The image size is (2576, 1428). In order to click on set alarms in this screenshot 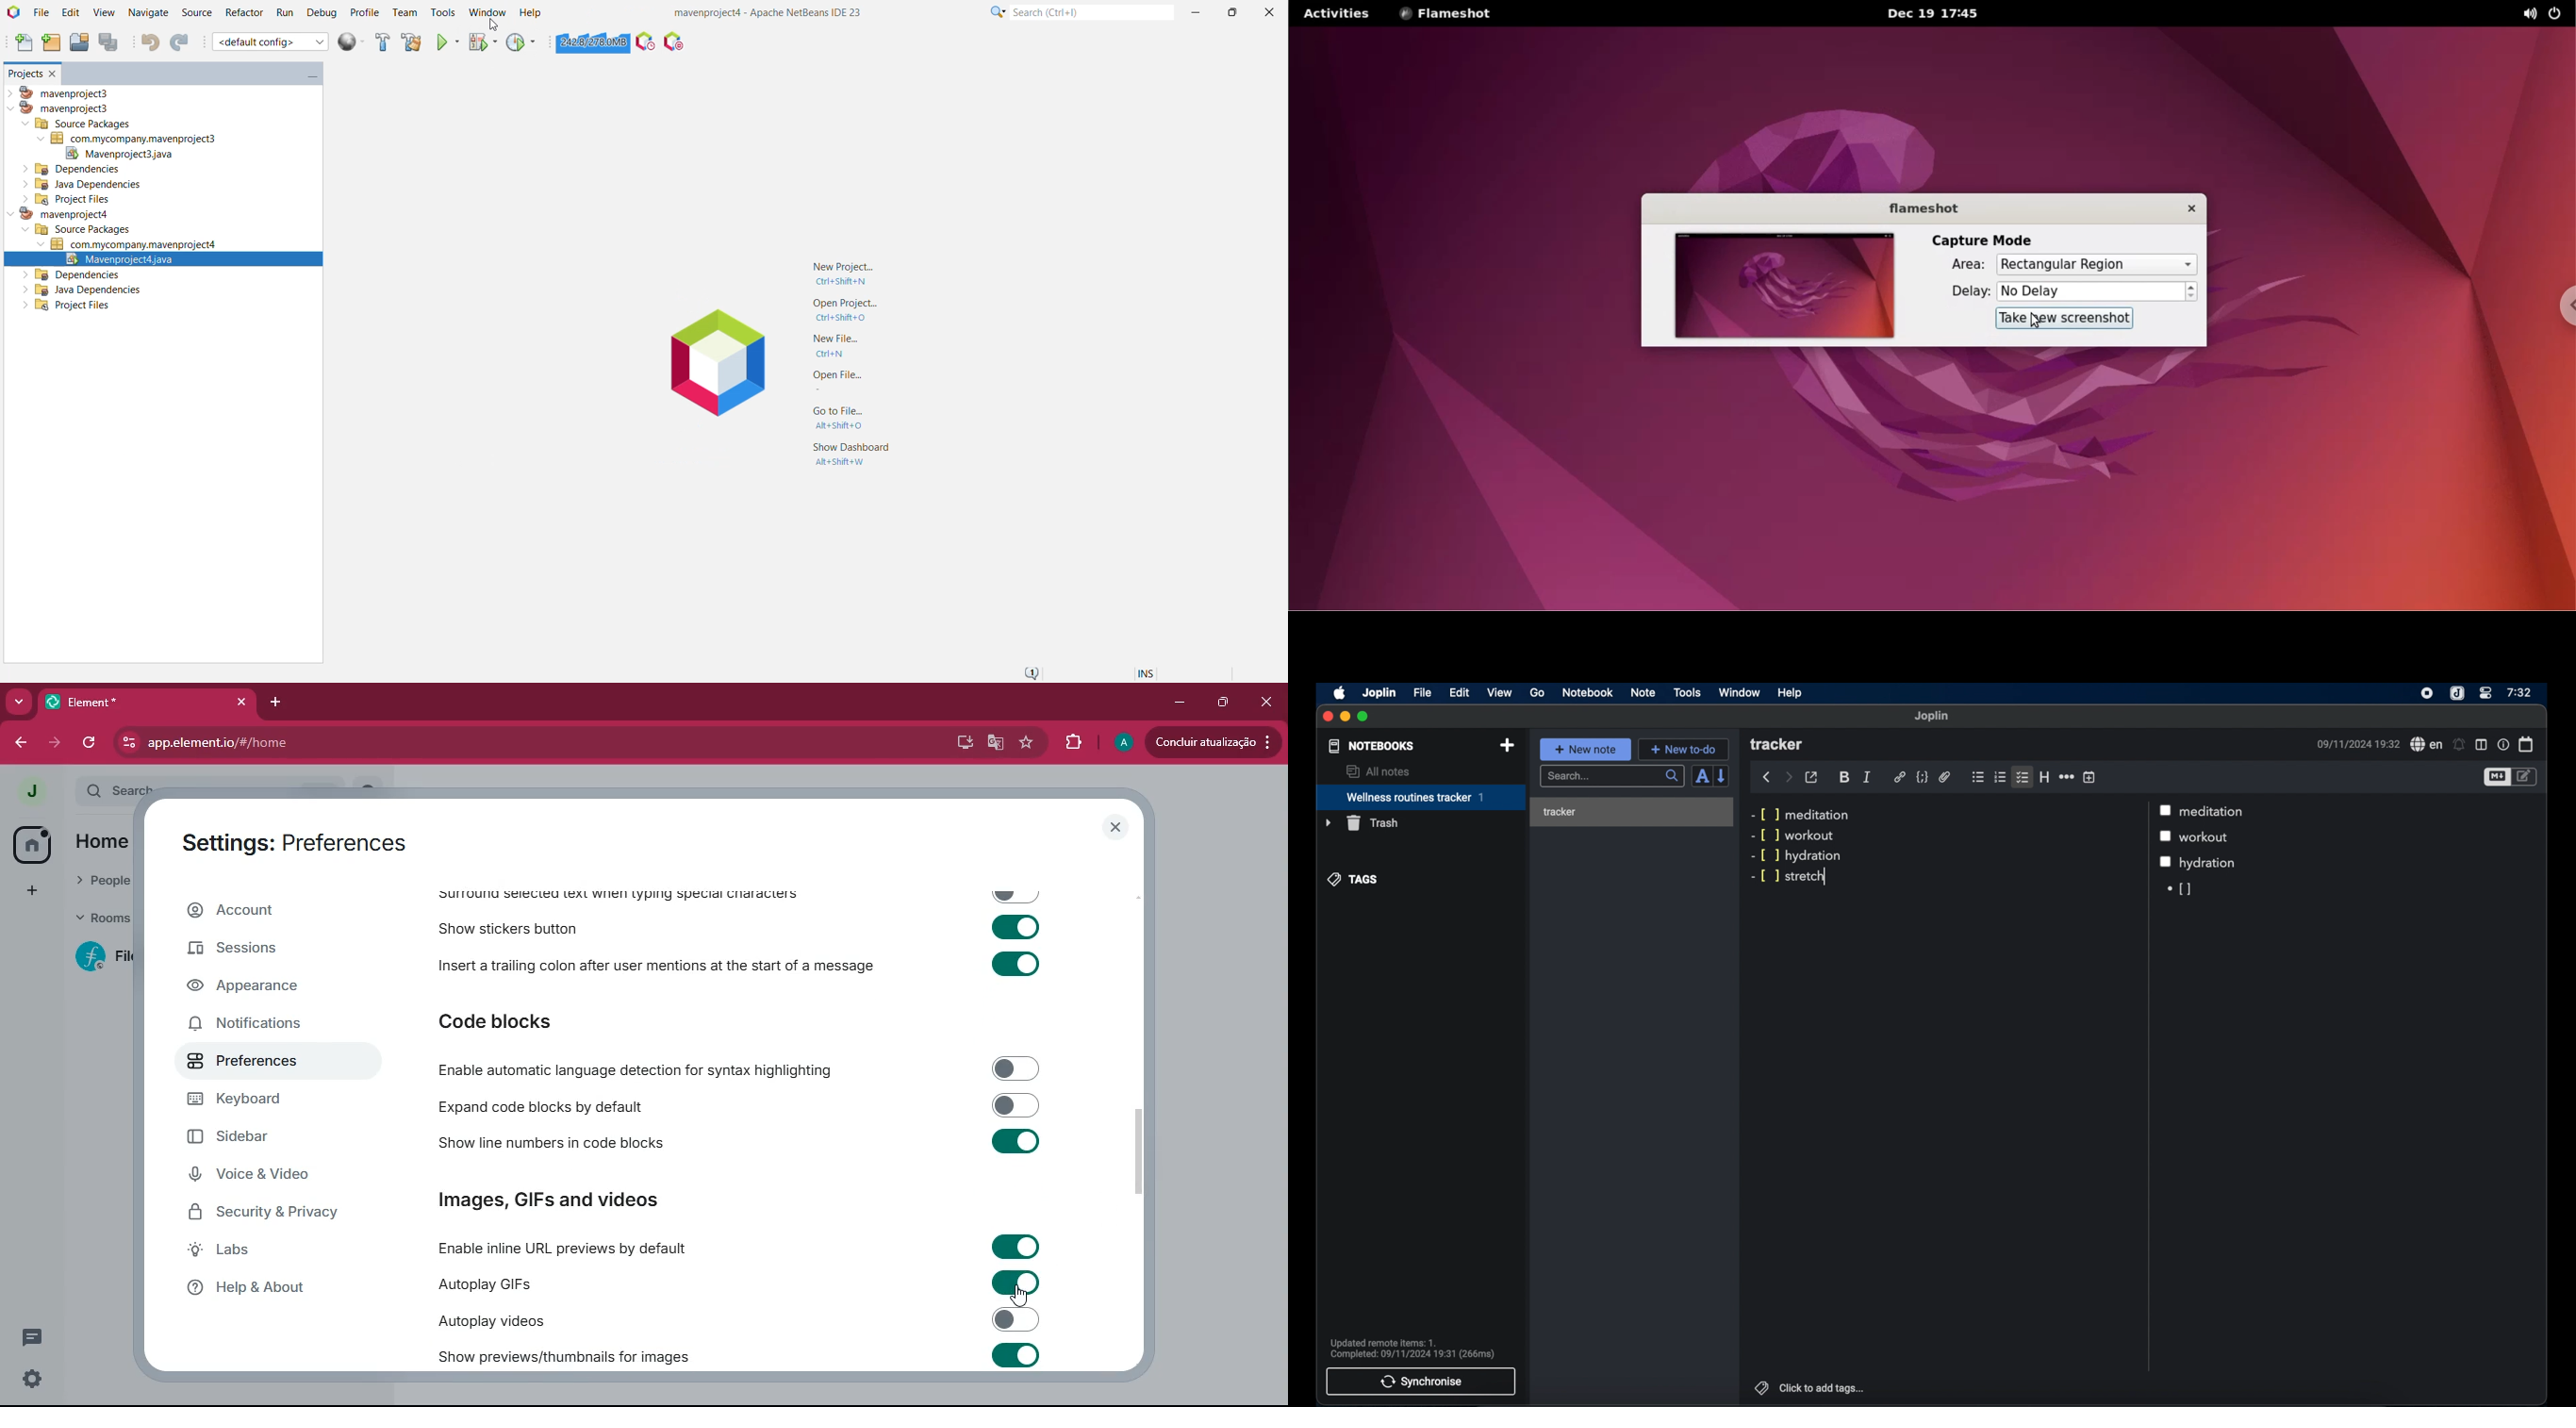, I will do `click(2459, 744)`.